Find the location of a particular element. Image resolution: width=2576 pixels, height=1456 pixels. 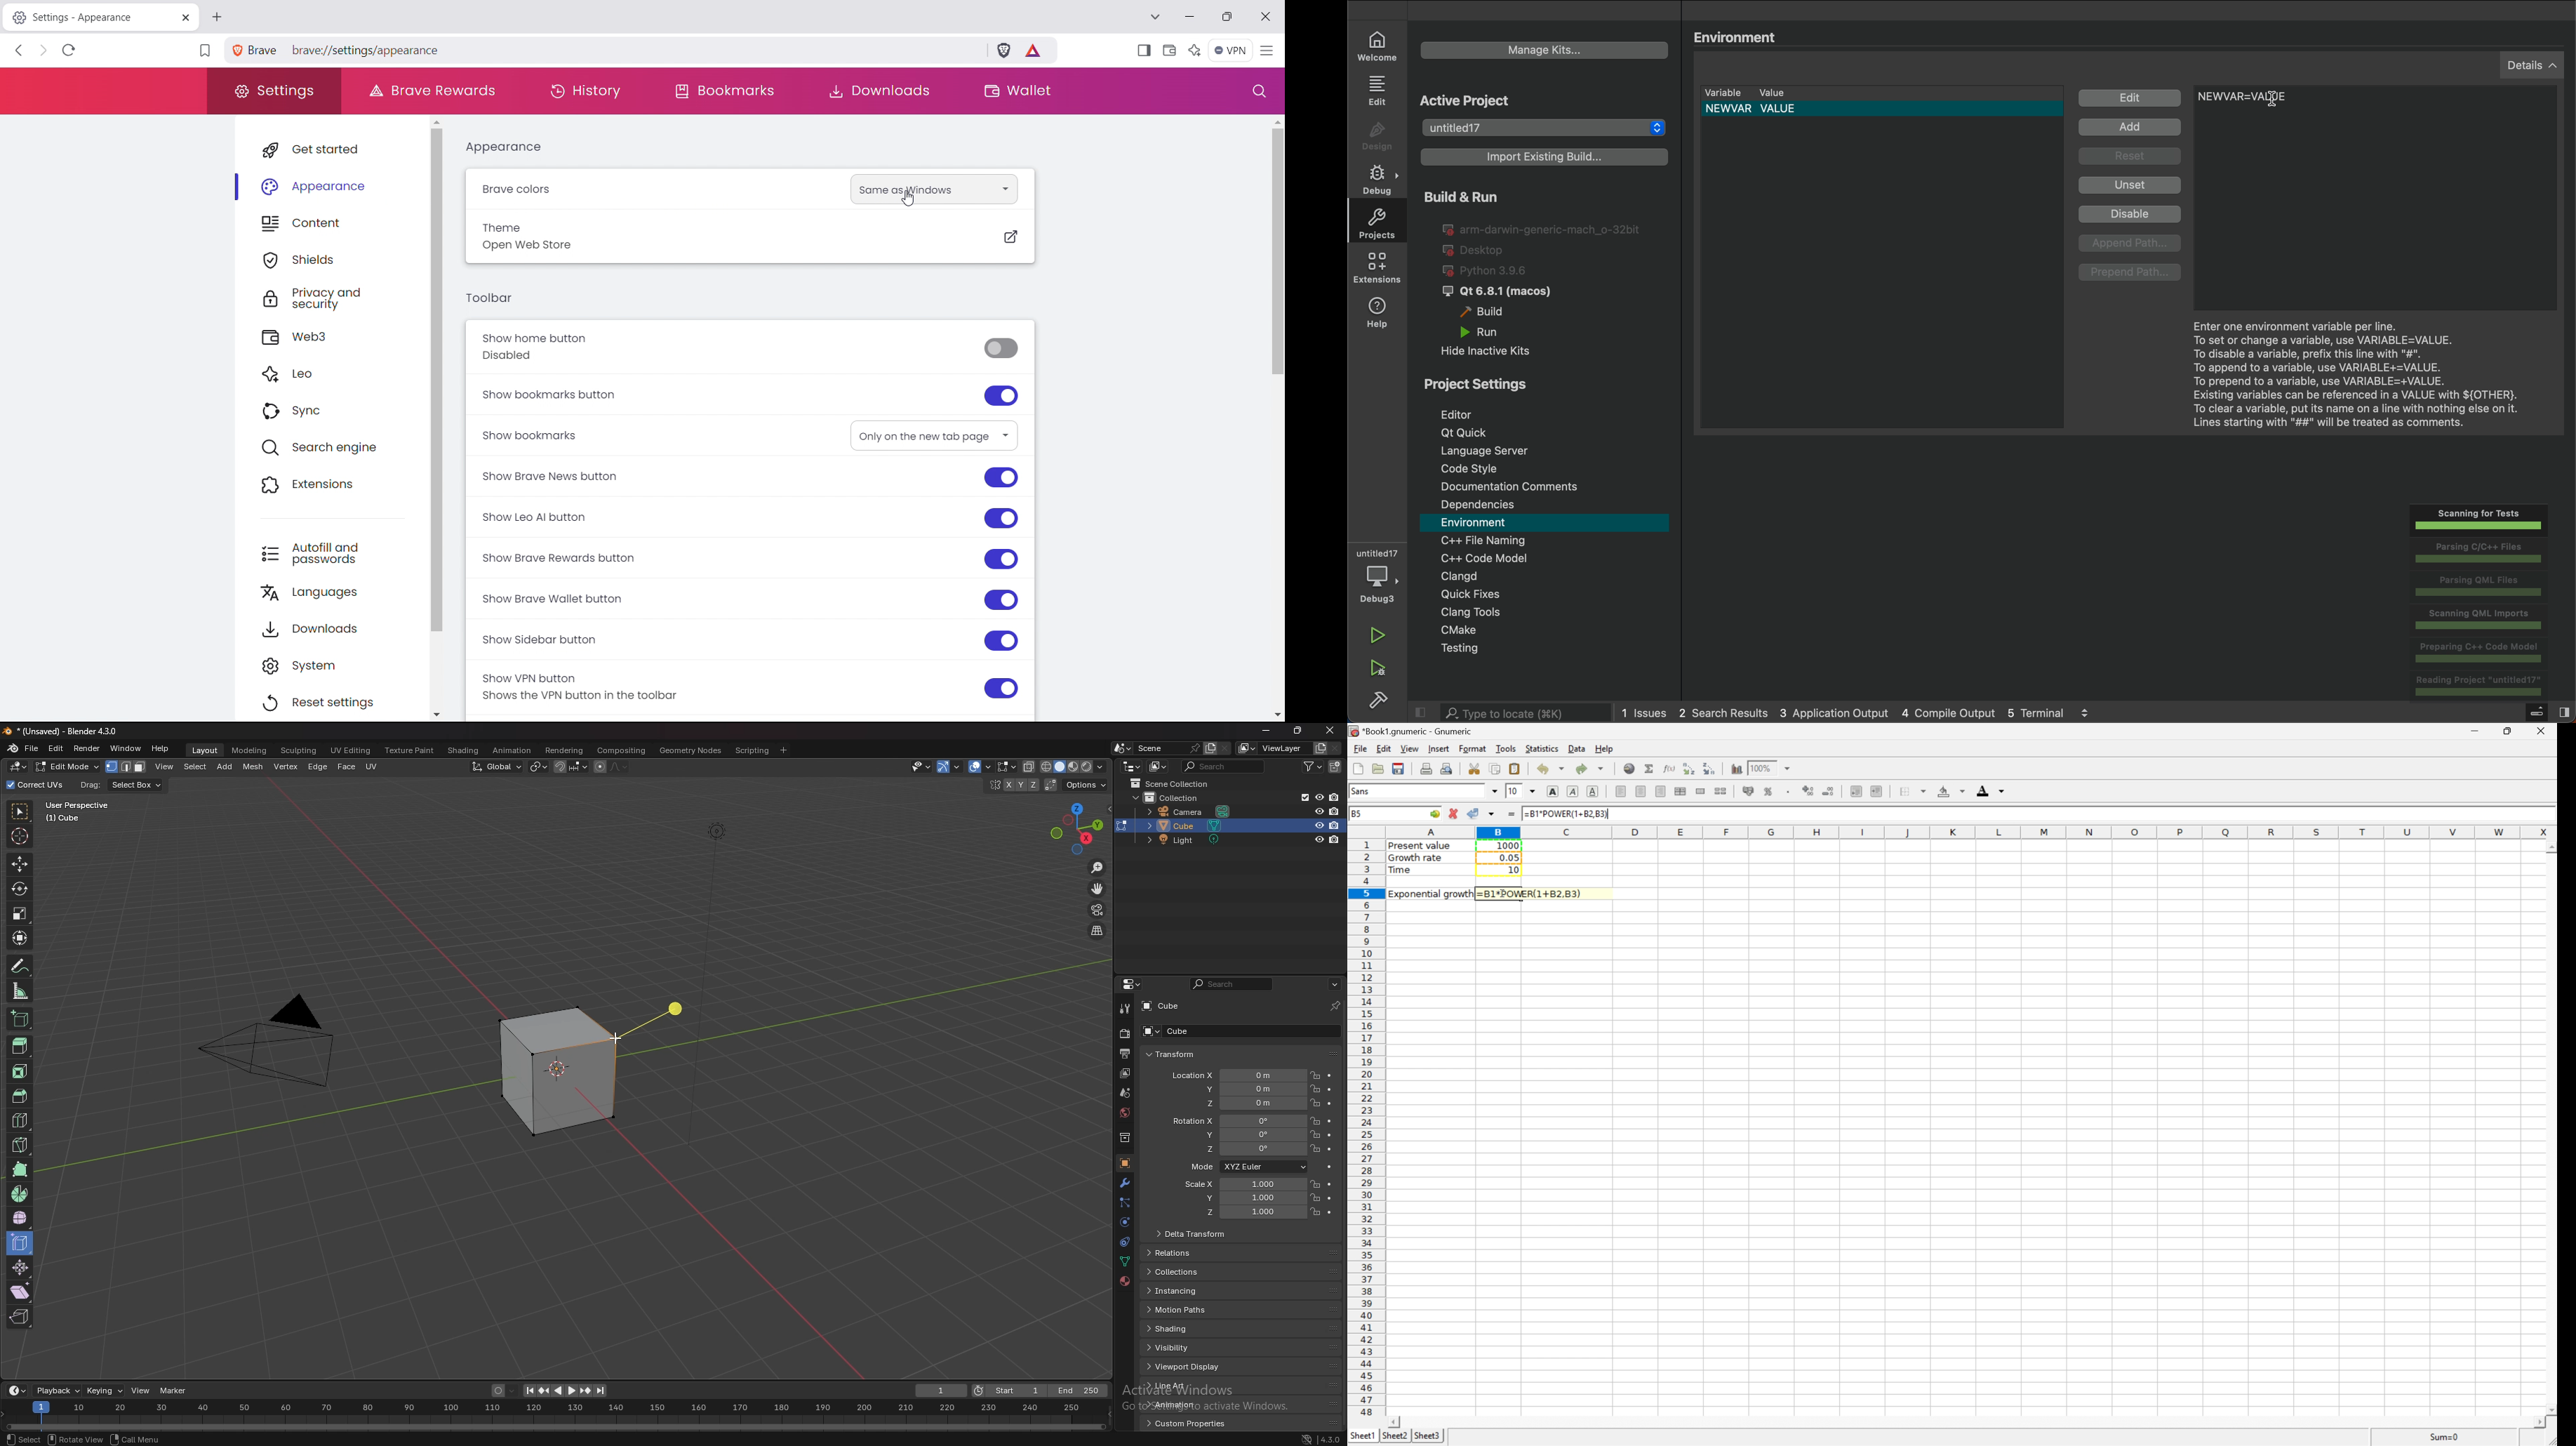

Close is located at coordinates (2539, 731).